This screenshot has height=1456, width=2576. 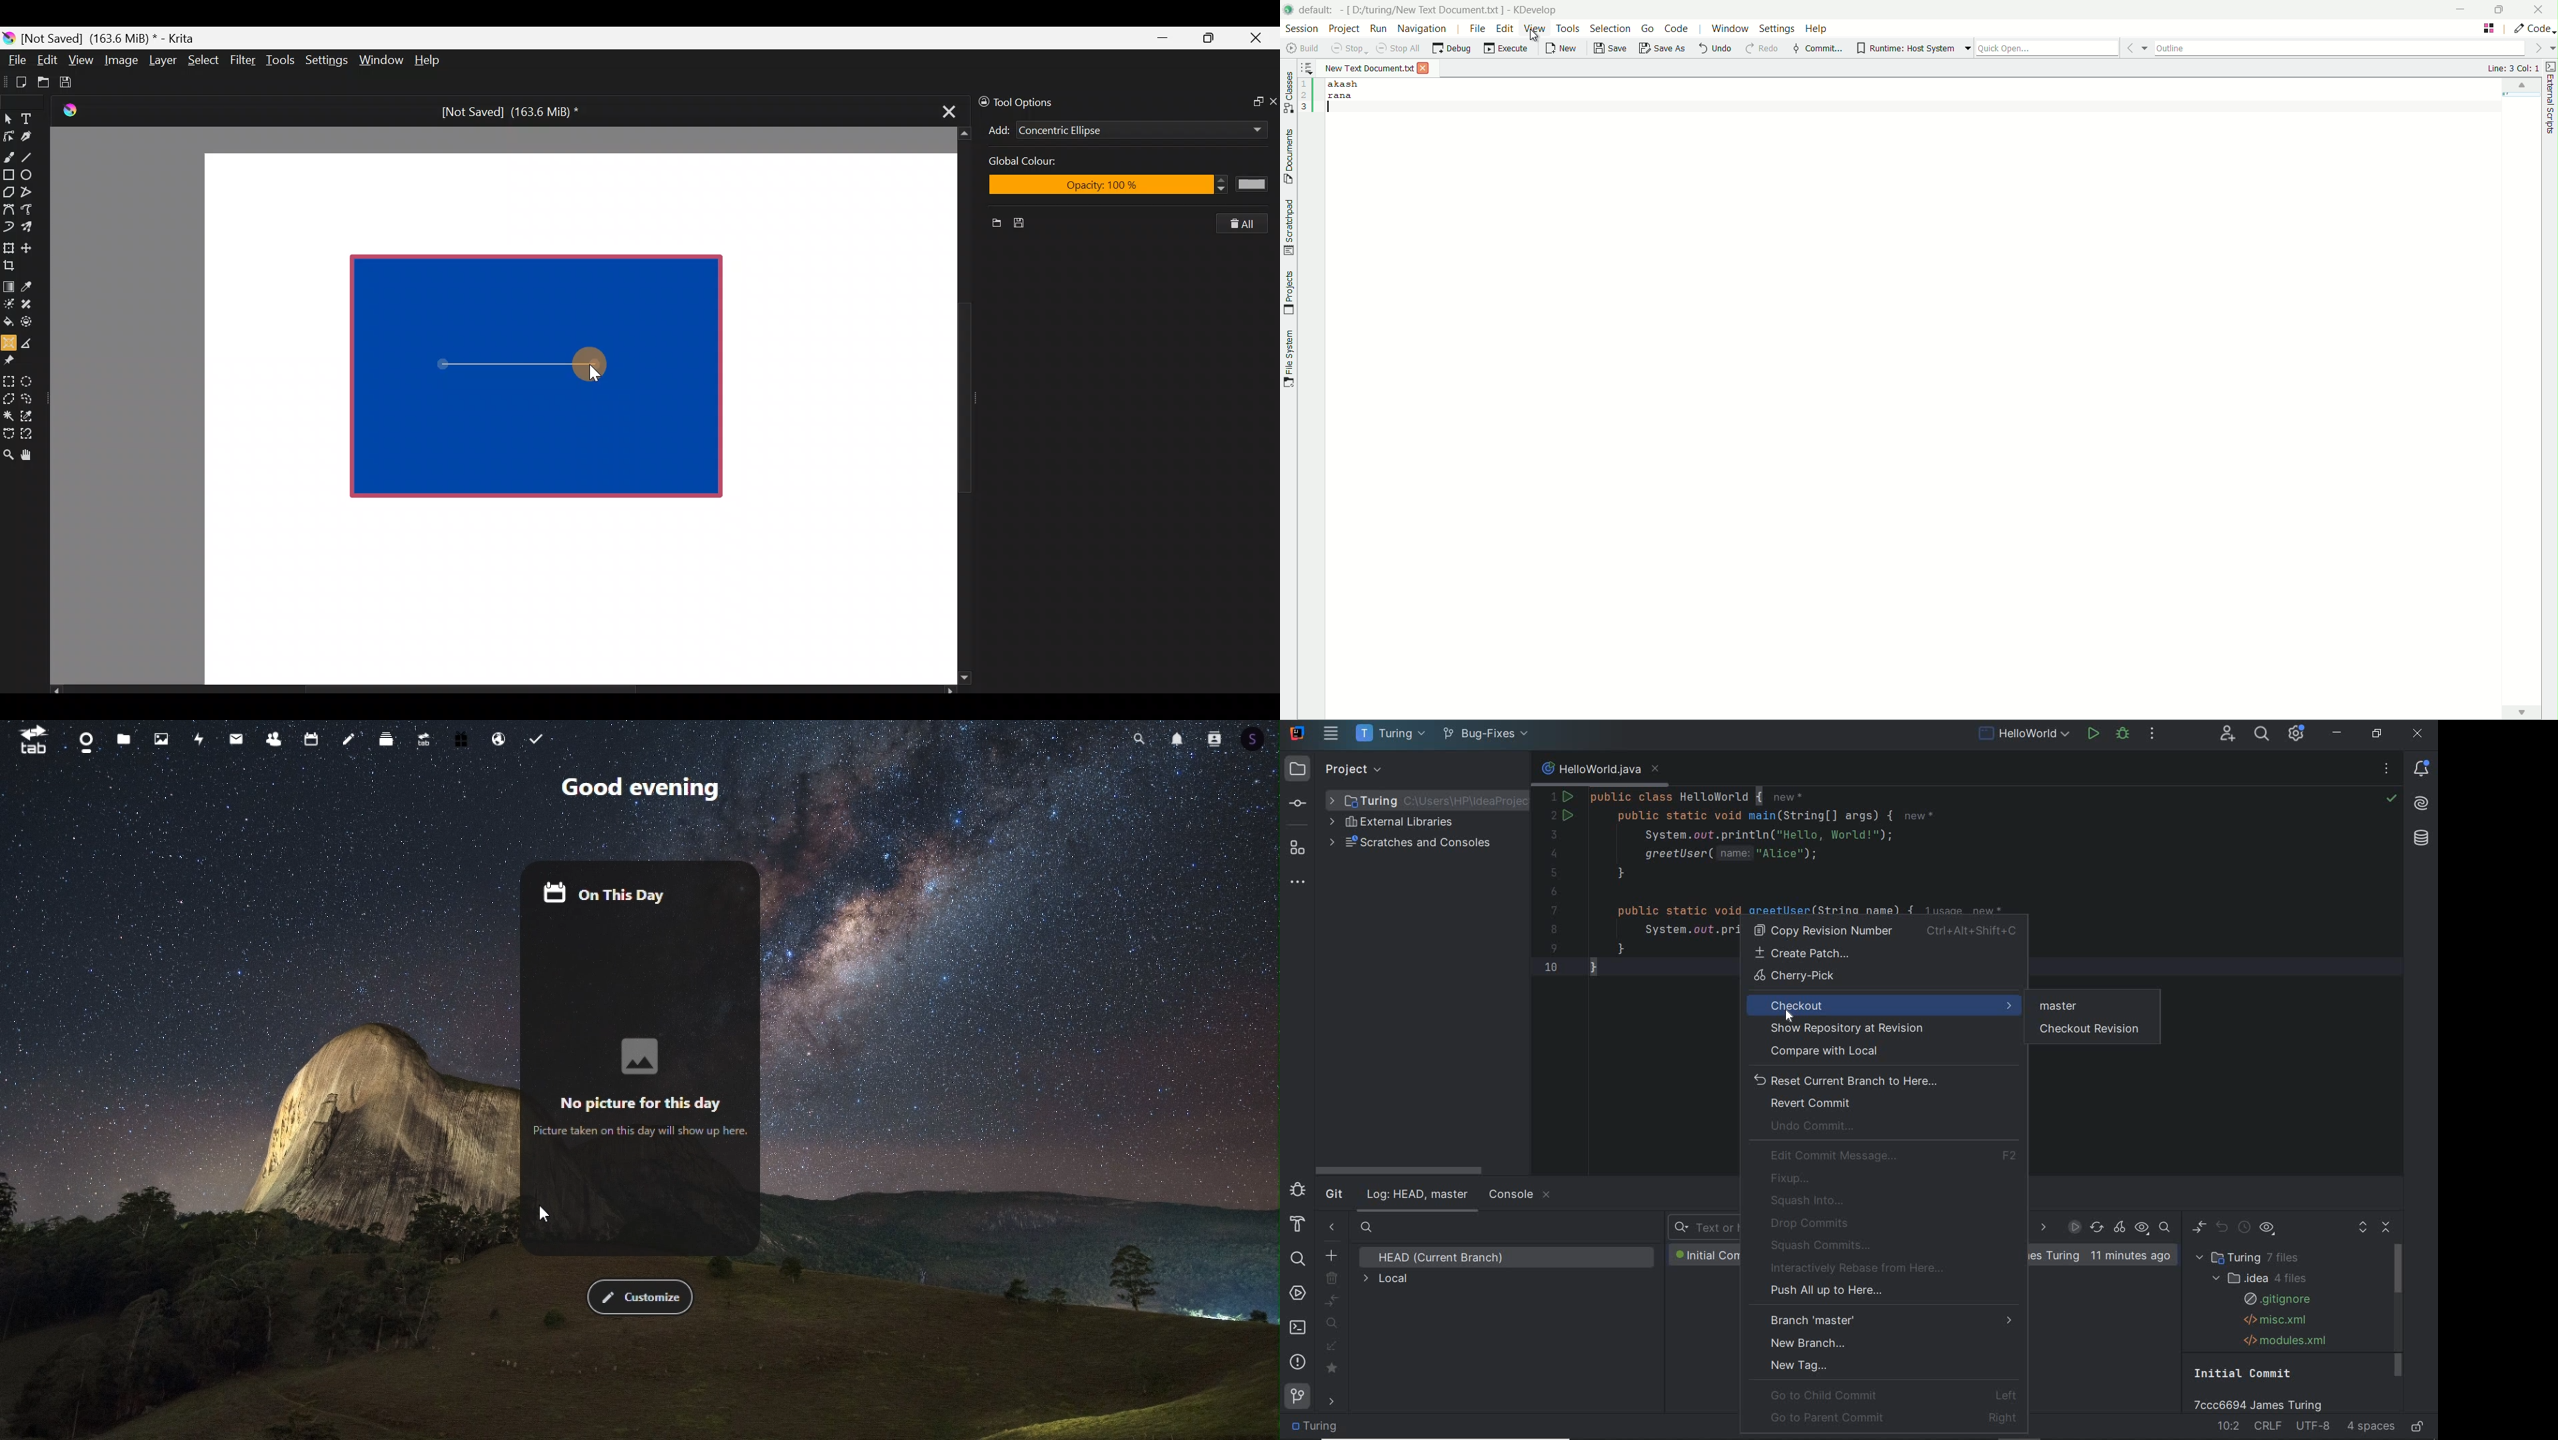 I want to click on File, so click(x=13, y=63).